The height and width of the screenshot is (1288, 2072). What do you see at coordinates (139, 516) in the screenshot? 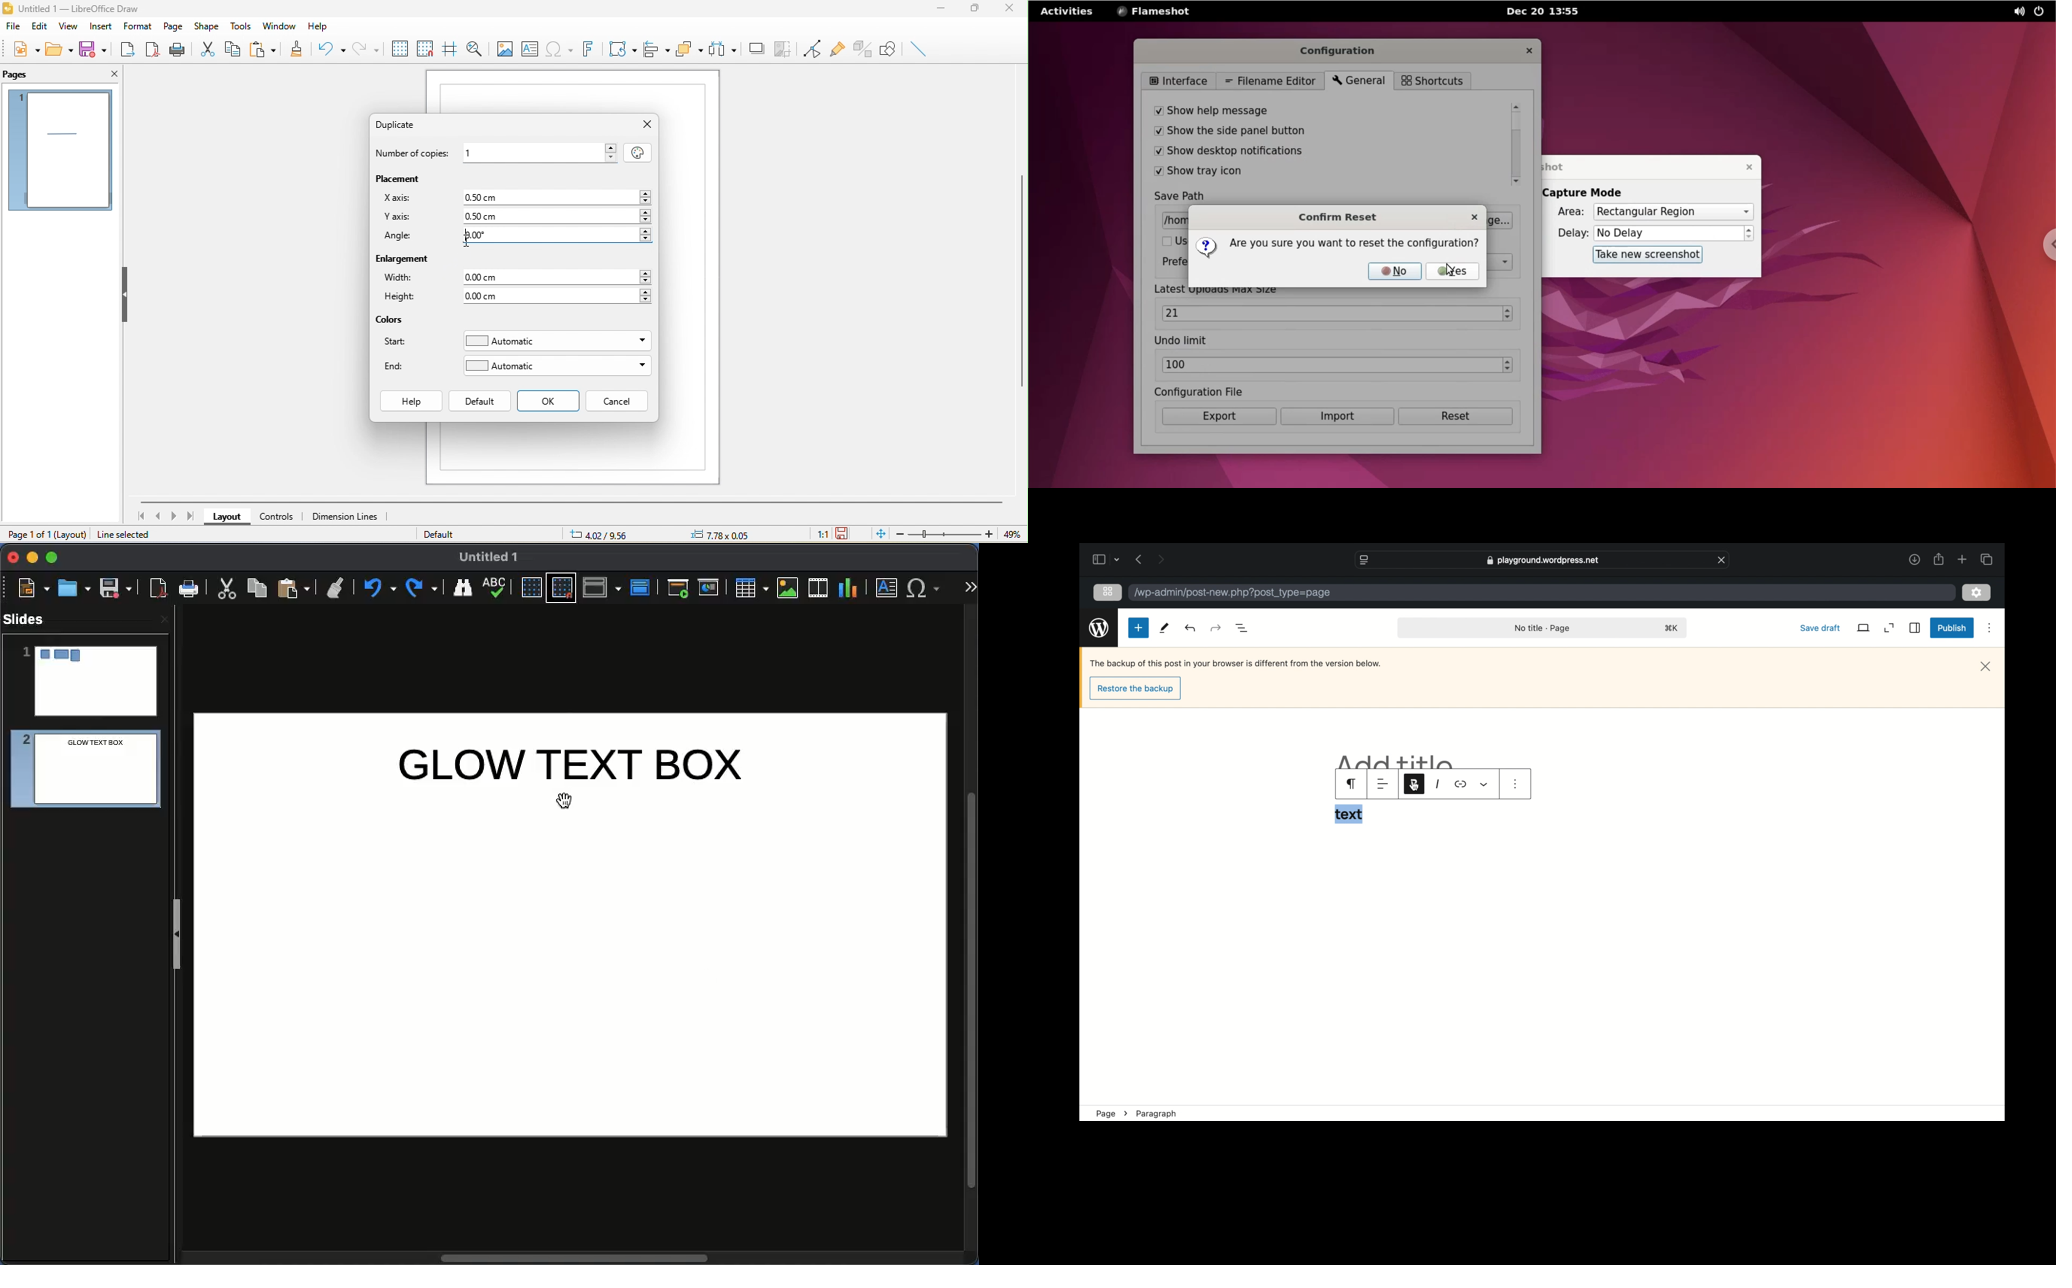
I see `first page` at bounding box center [139, 516].